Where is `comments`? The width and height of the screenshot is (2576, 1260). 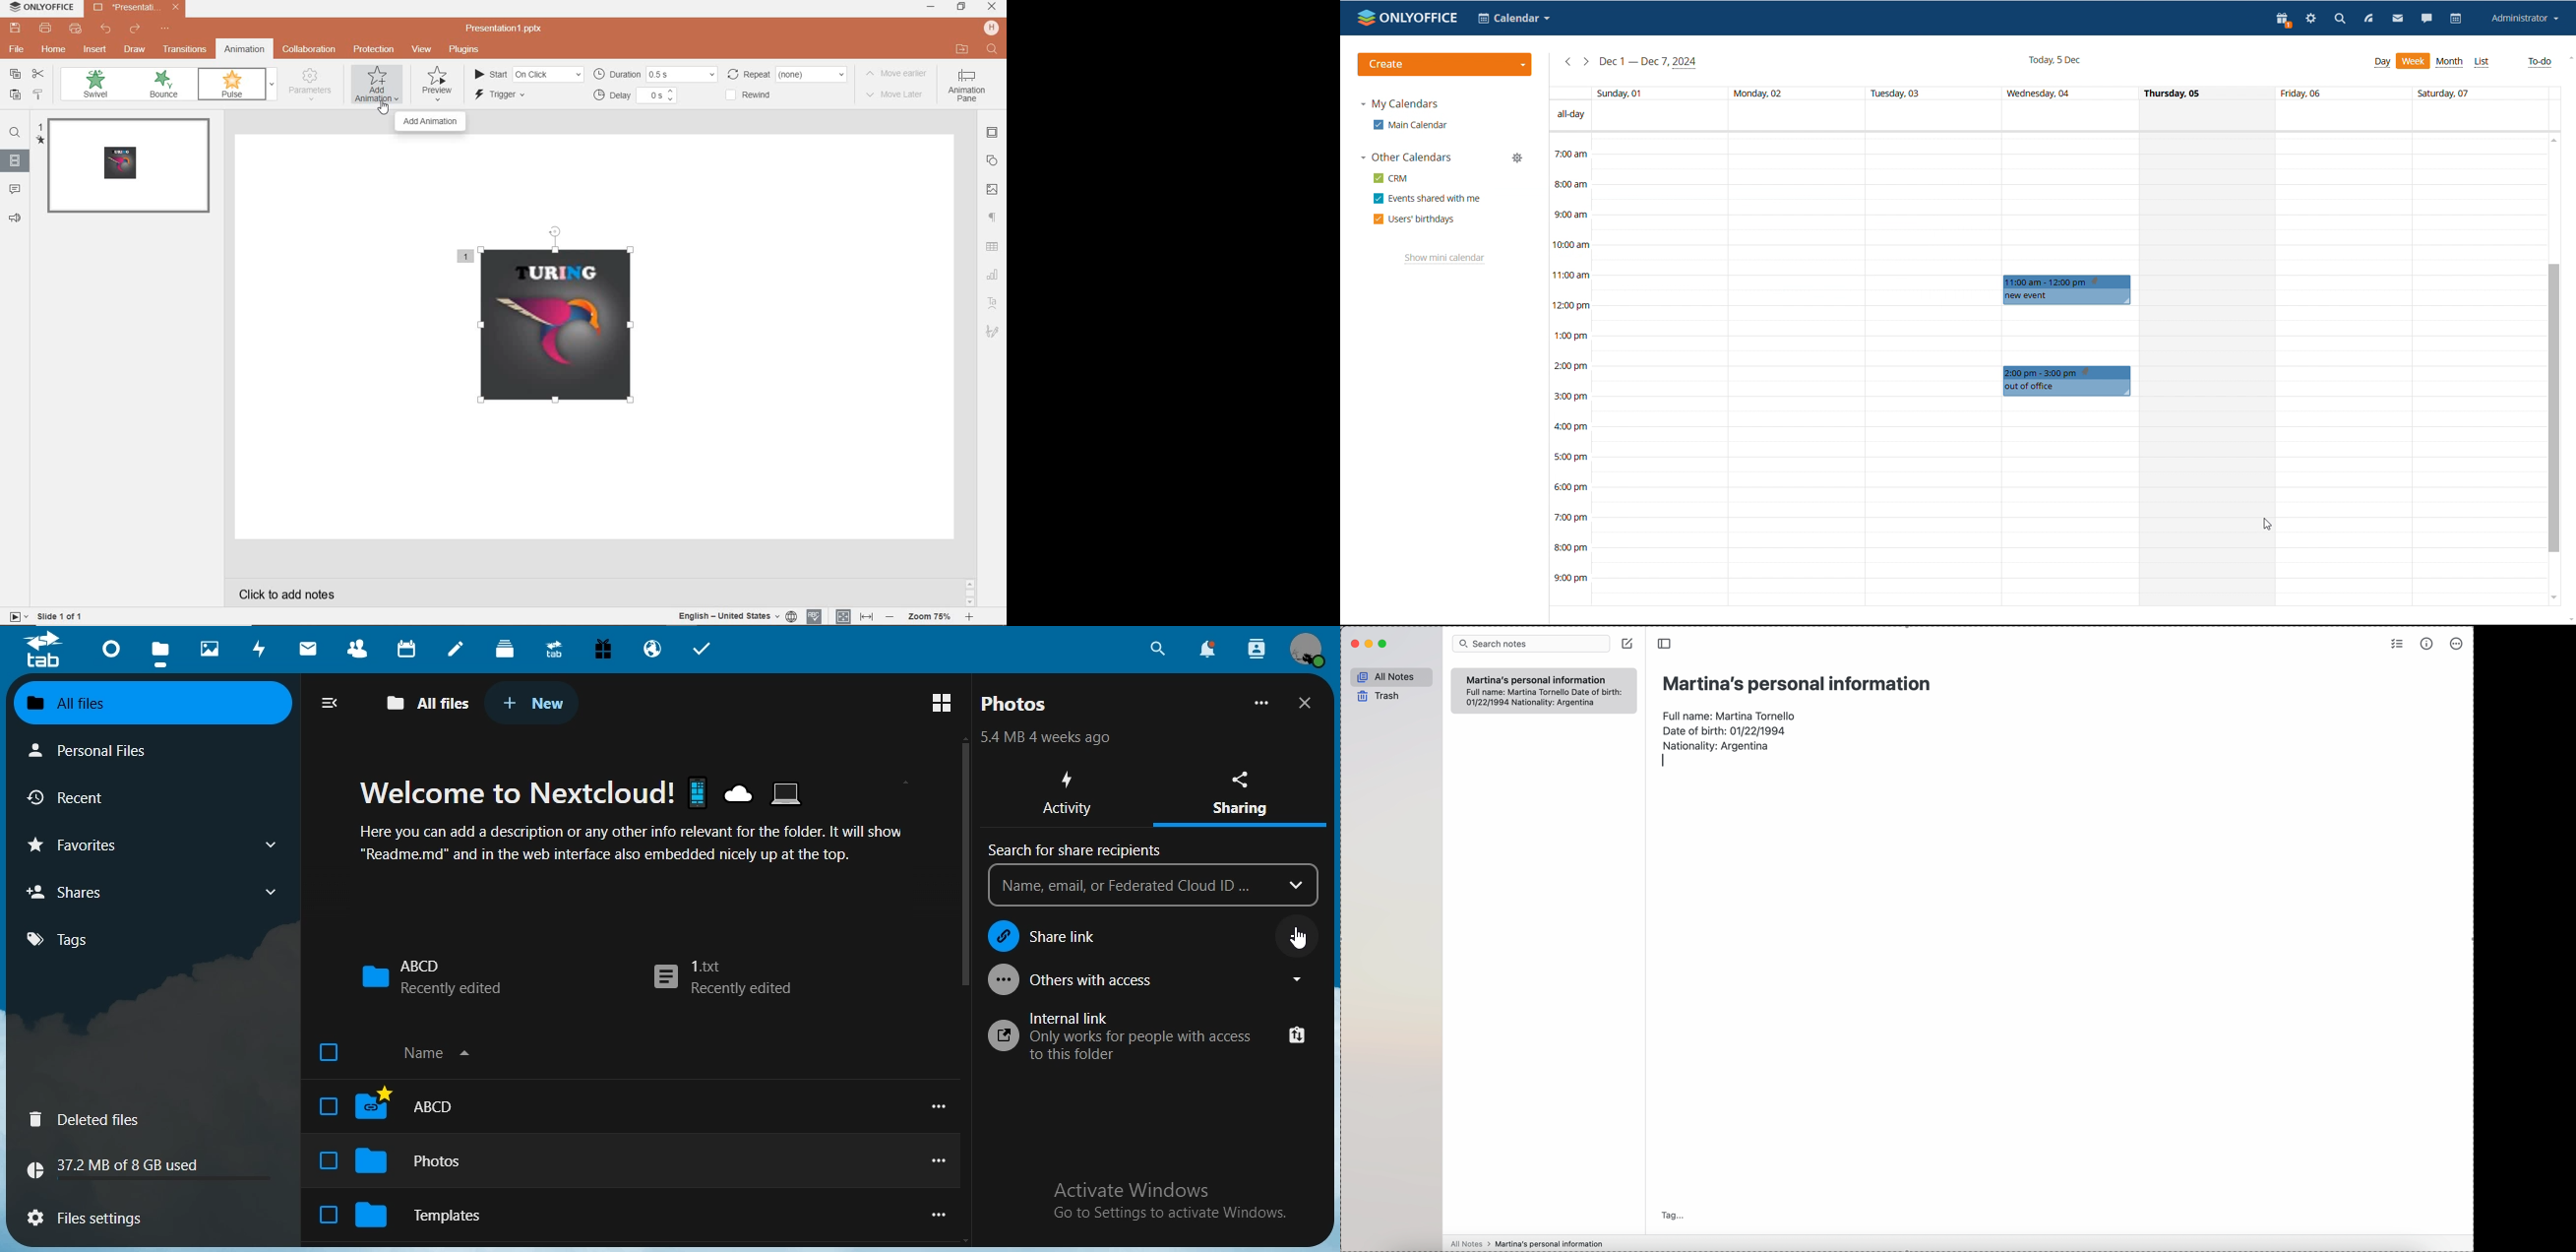
comments is located at coordinates (15, 190).